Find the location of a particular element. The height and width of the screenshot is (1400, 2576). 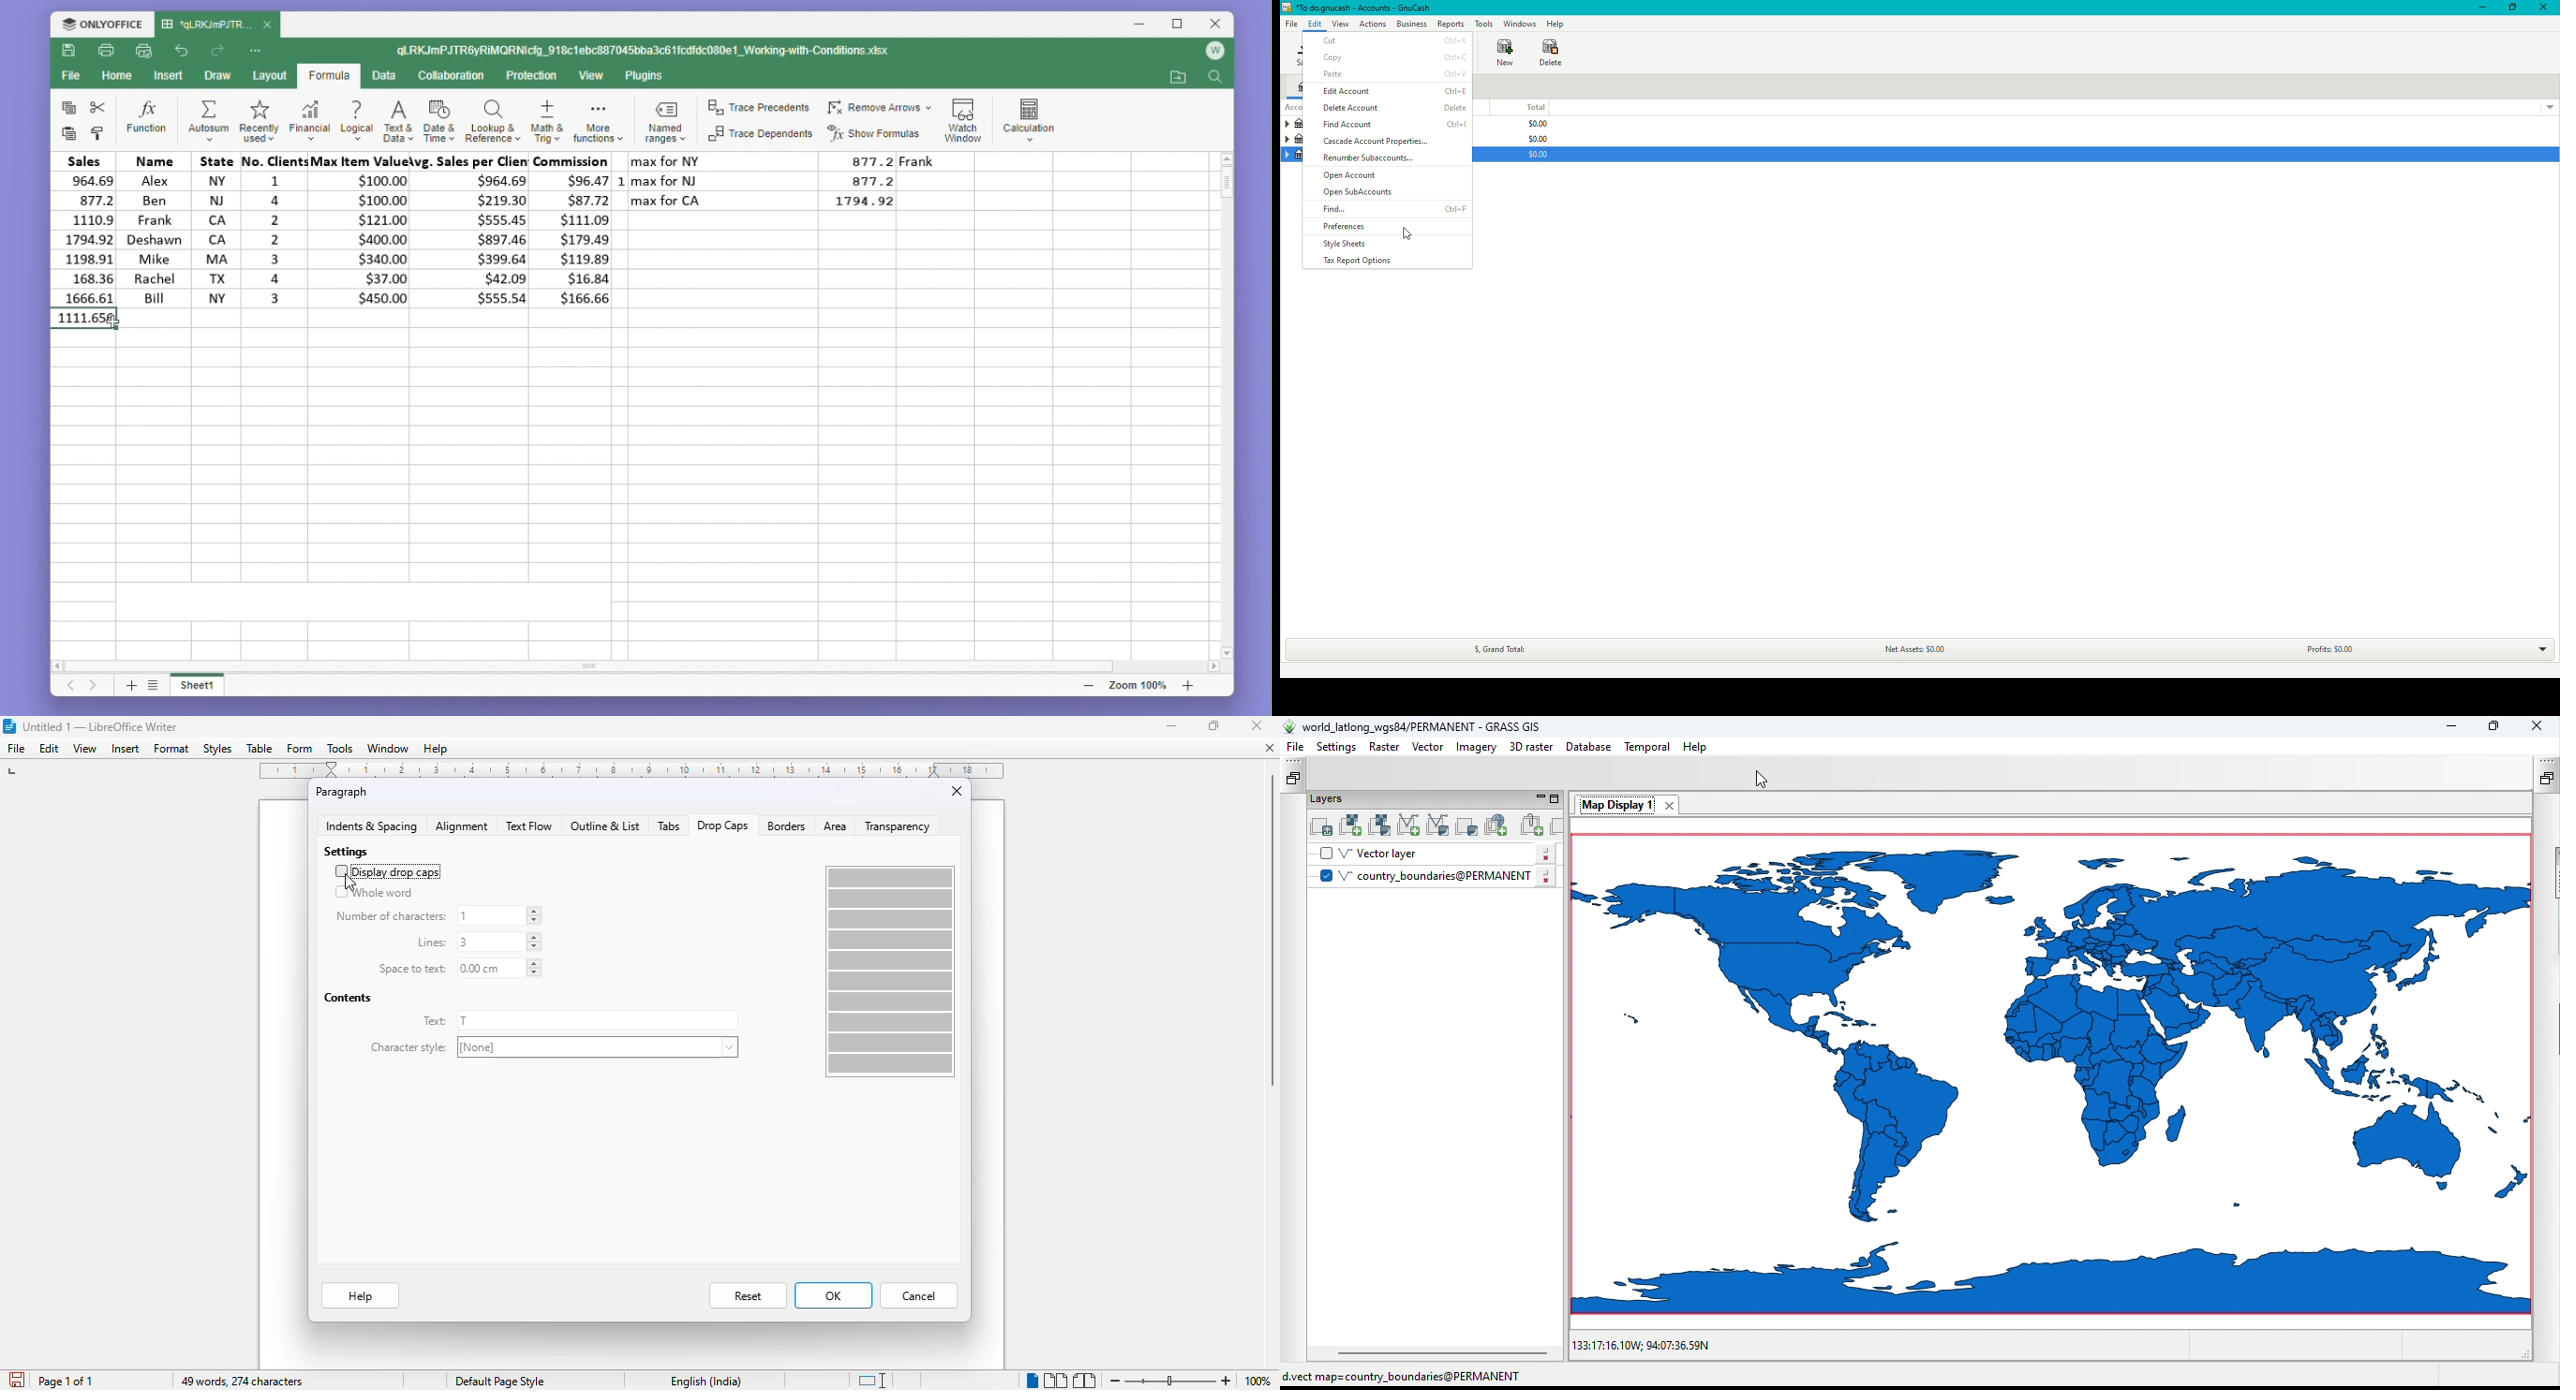

Windows is located at coordinates (1520, 23).